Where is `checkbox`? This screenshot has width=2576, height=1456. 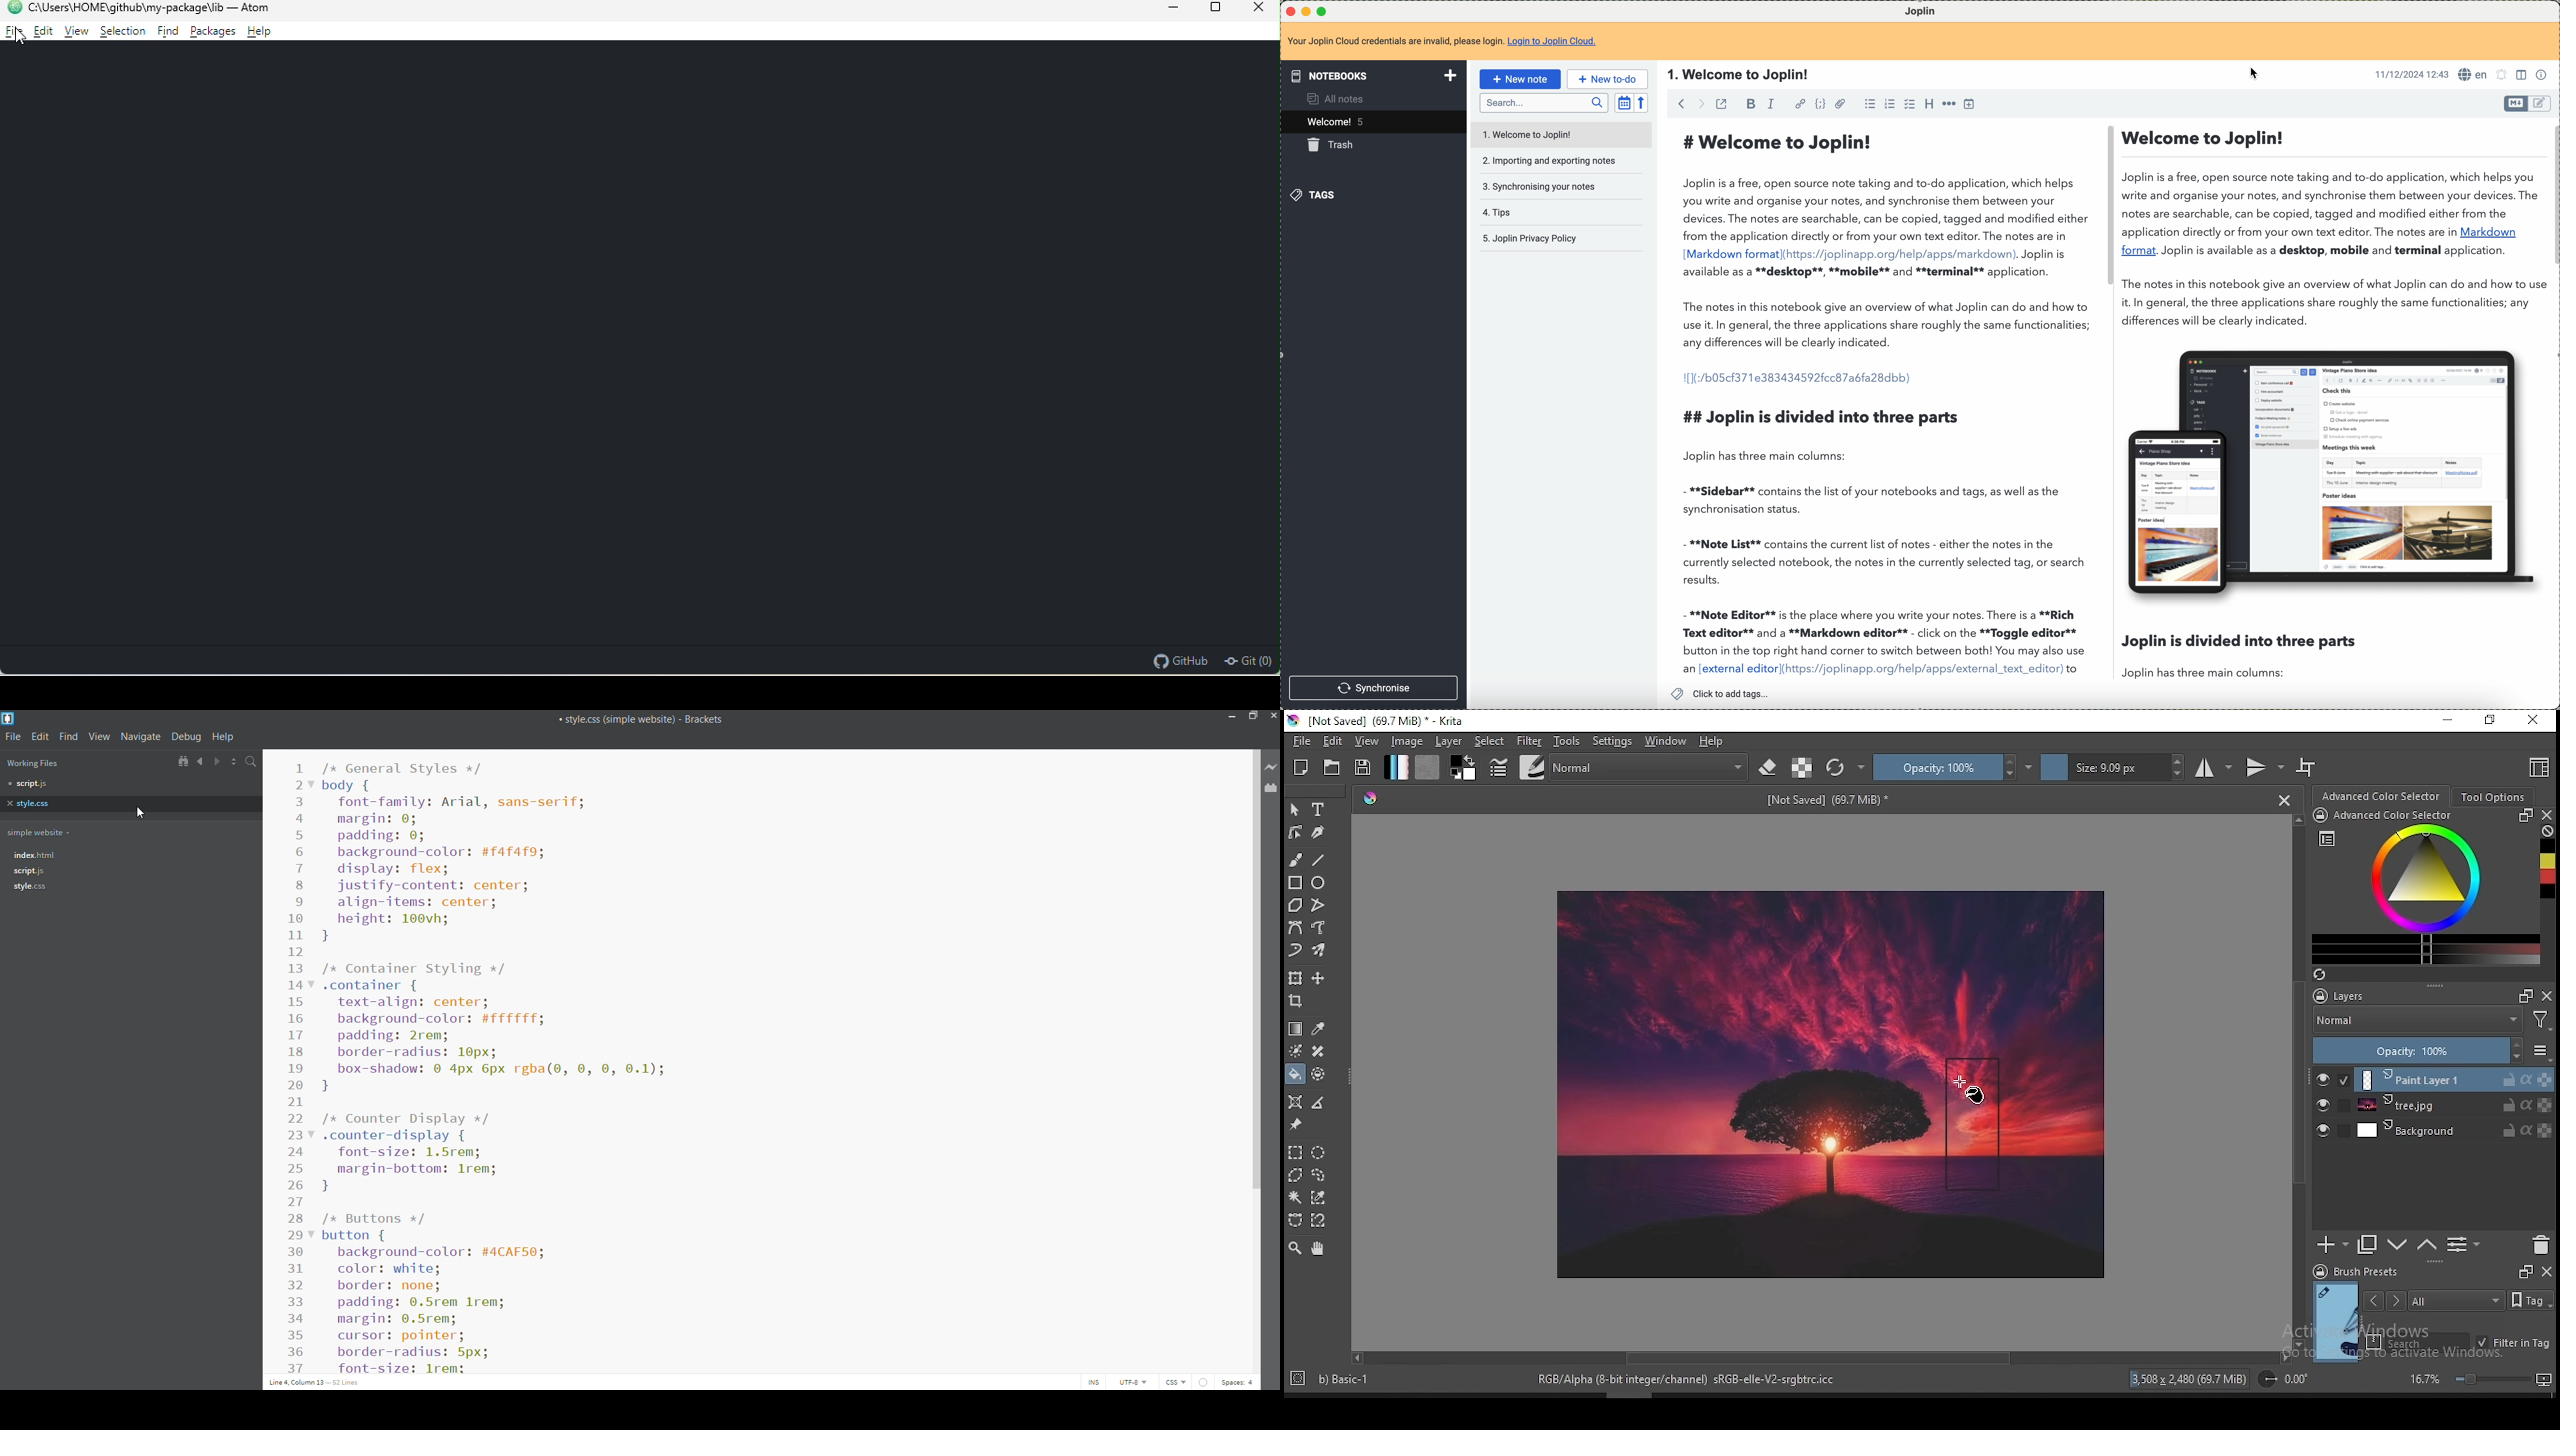
checkbox is located at coordinates (1908, 104).